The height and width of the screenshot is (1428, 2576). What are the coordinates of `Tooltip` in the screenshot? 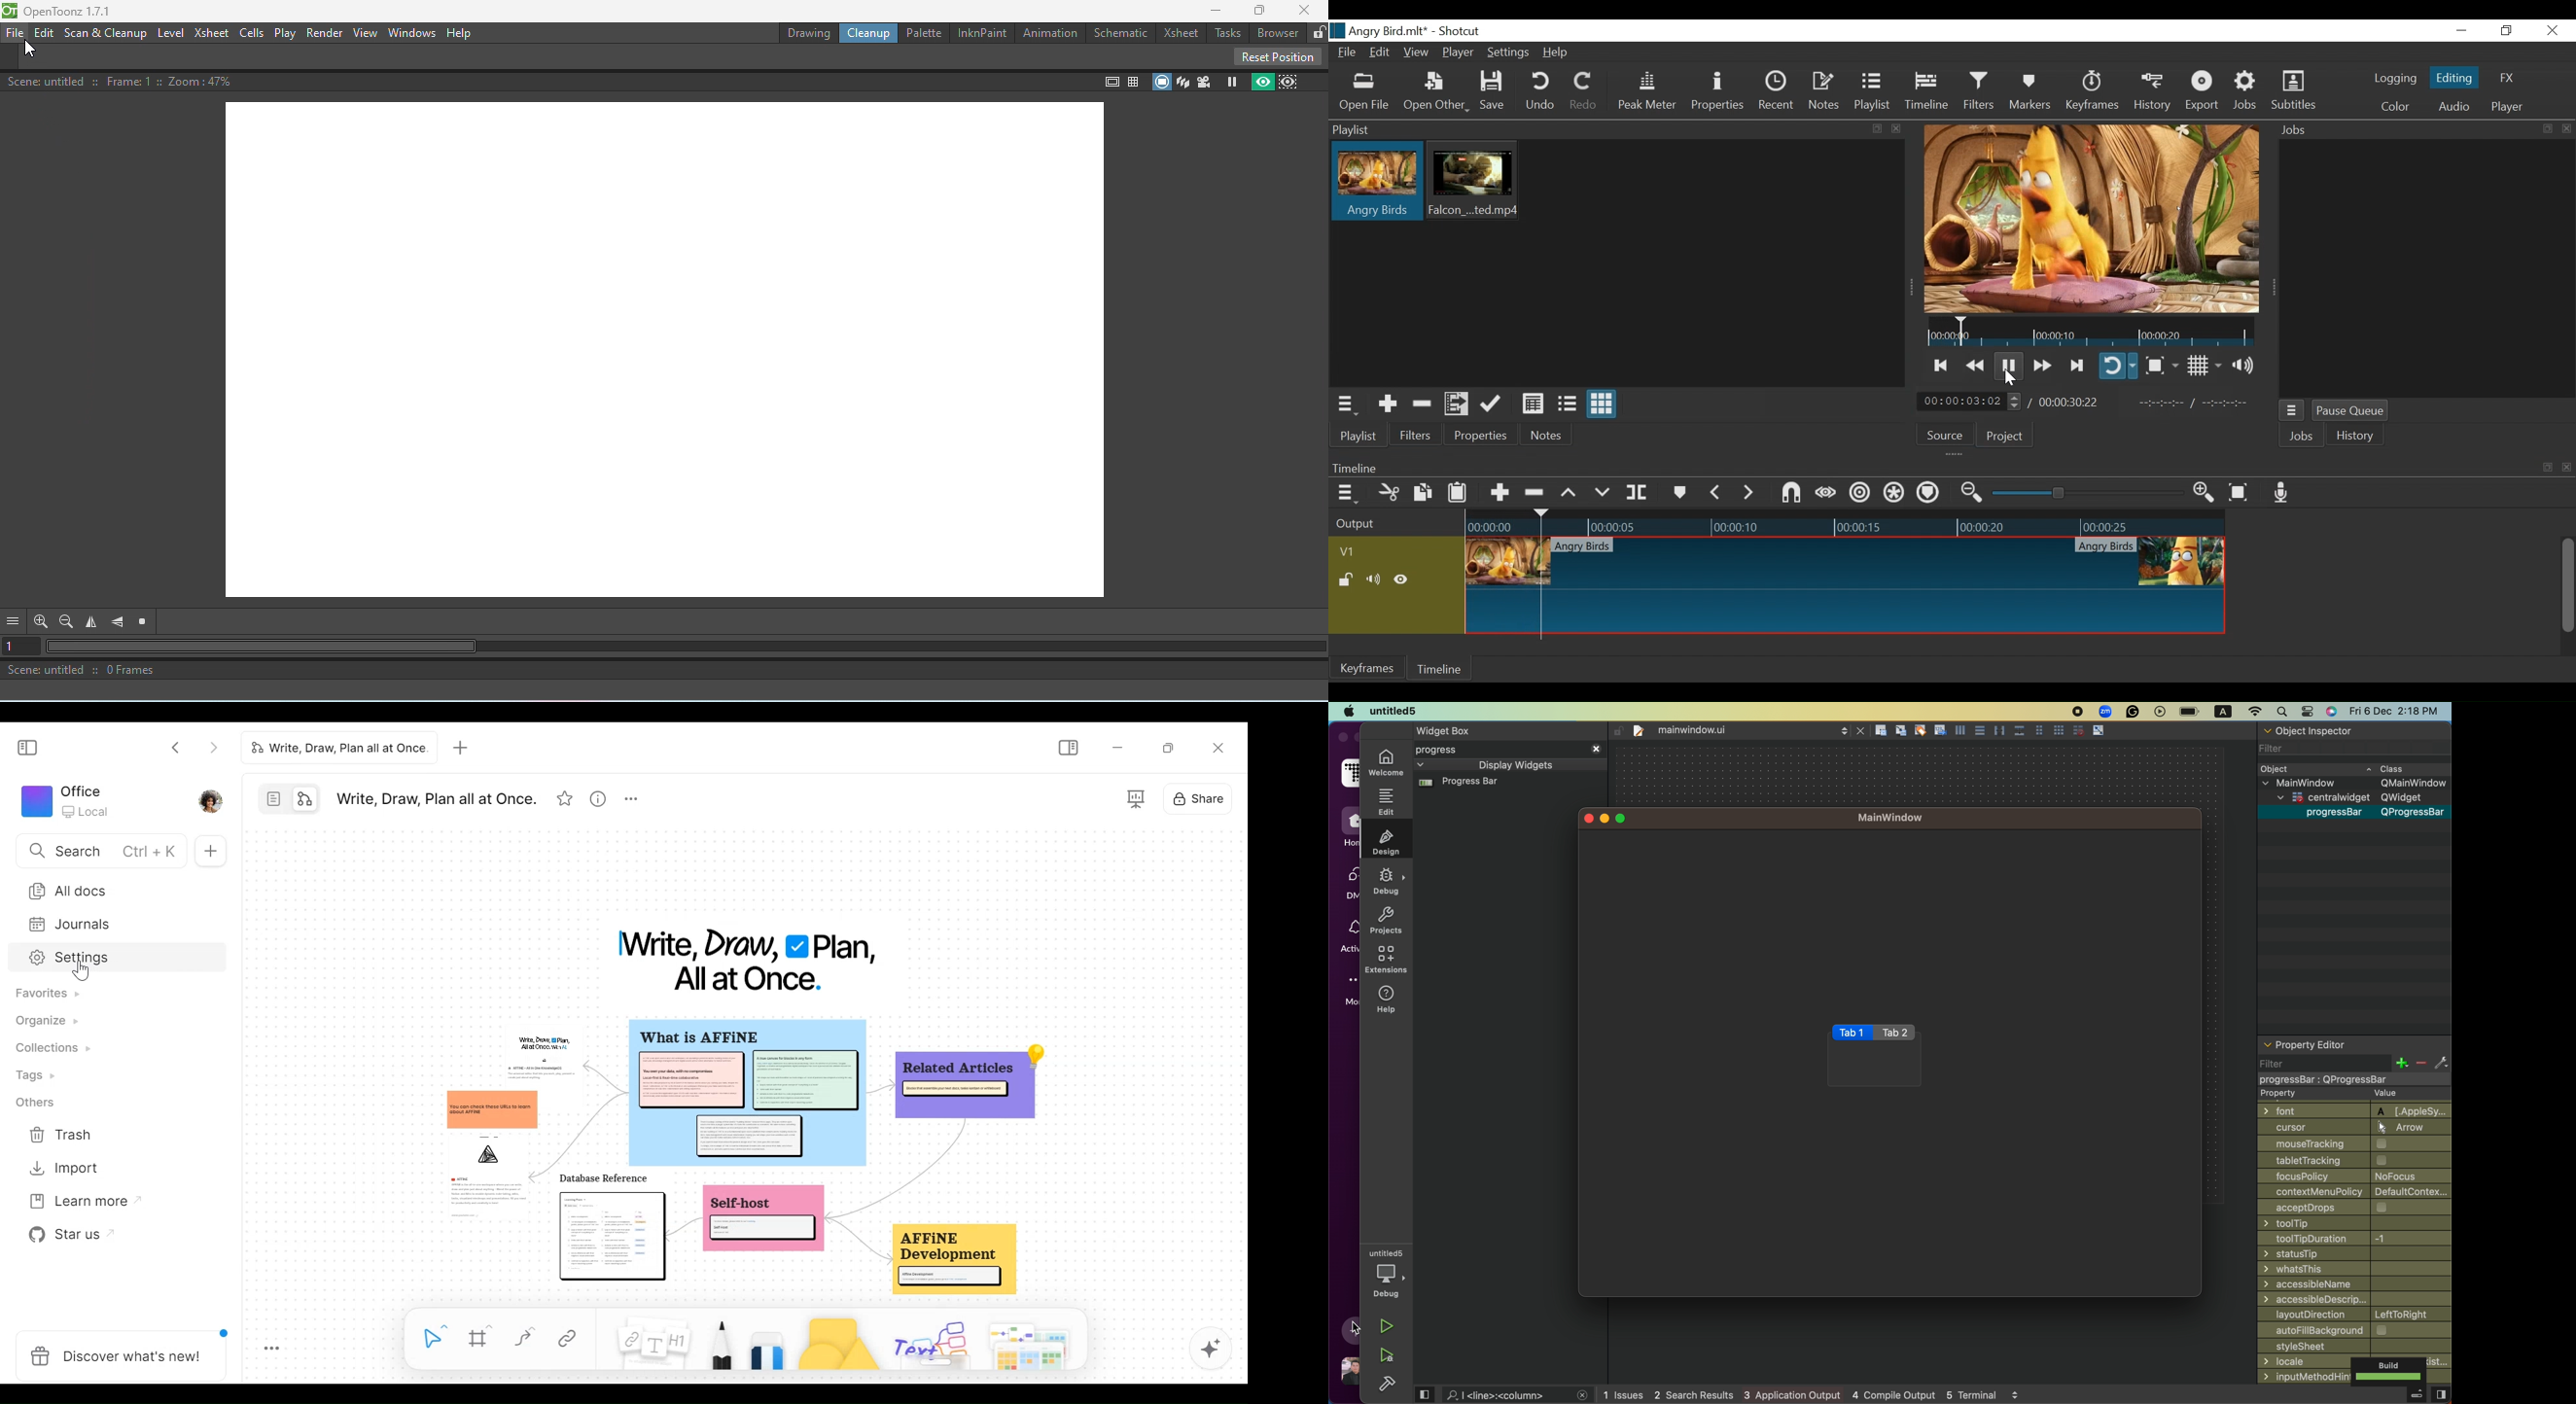 It's located at (2355, 1224).